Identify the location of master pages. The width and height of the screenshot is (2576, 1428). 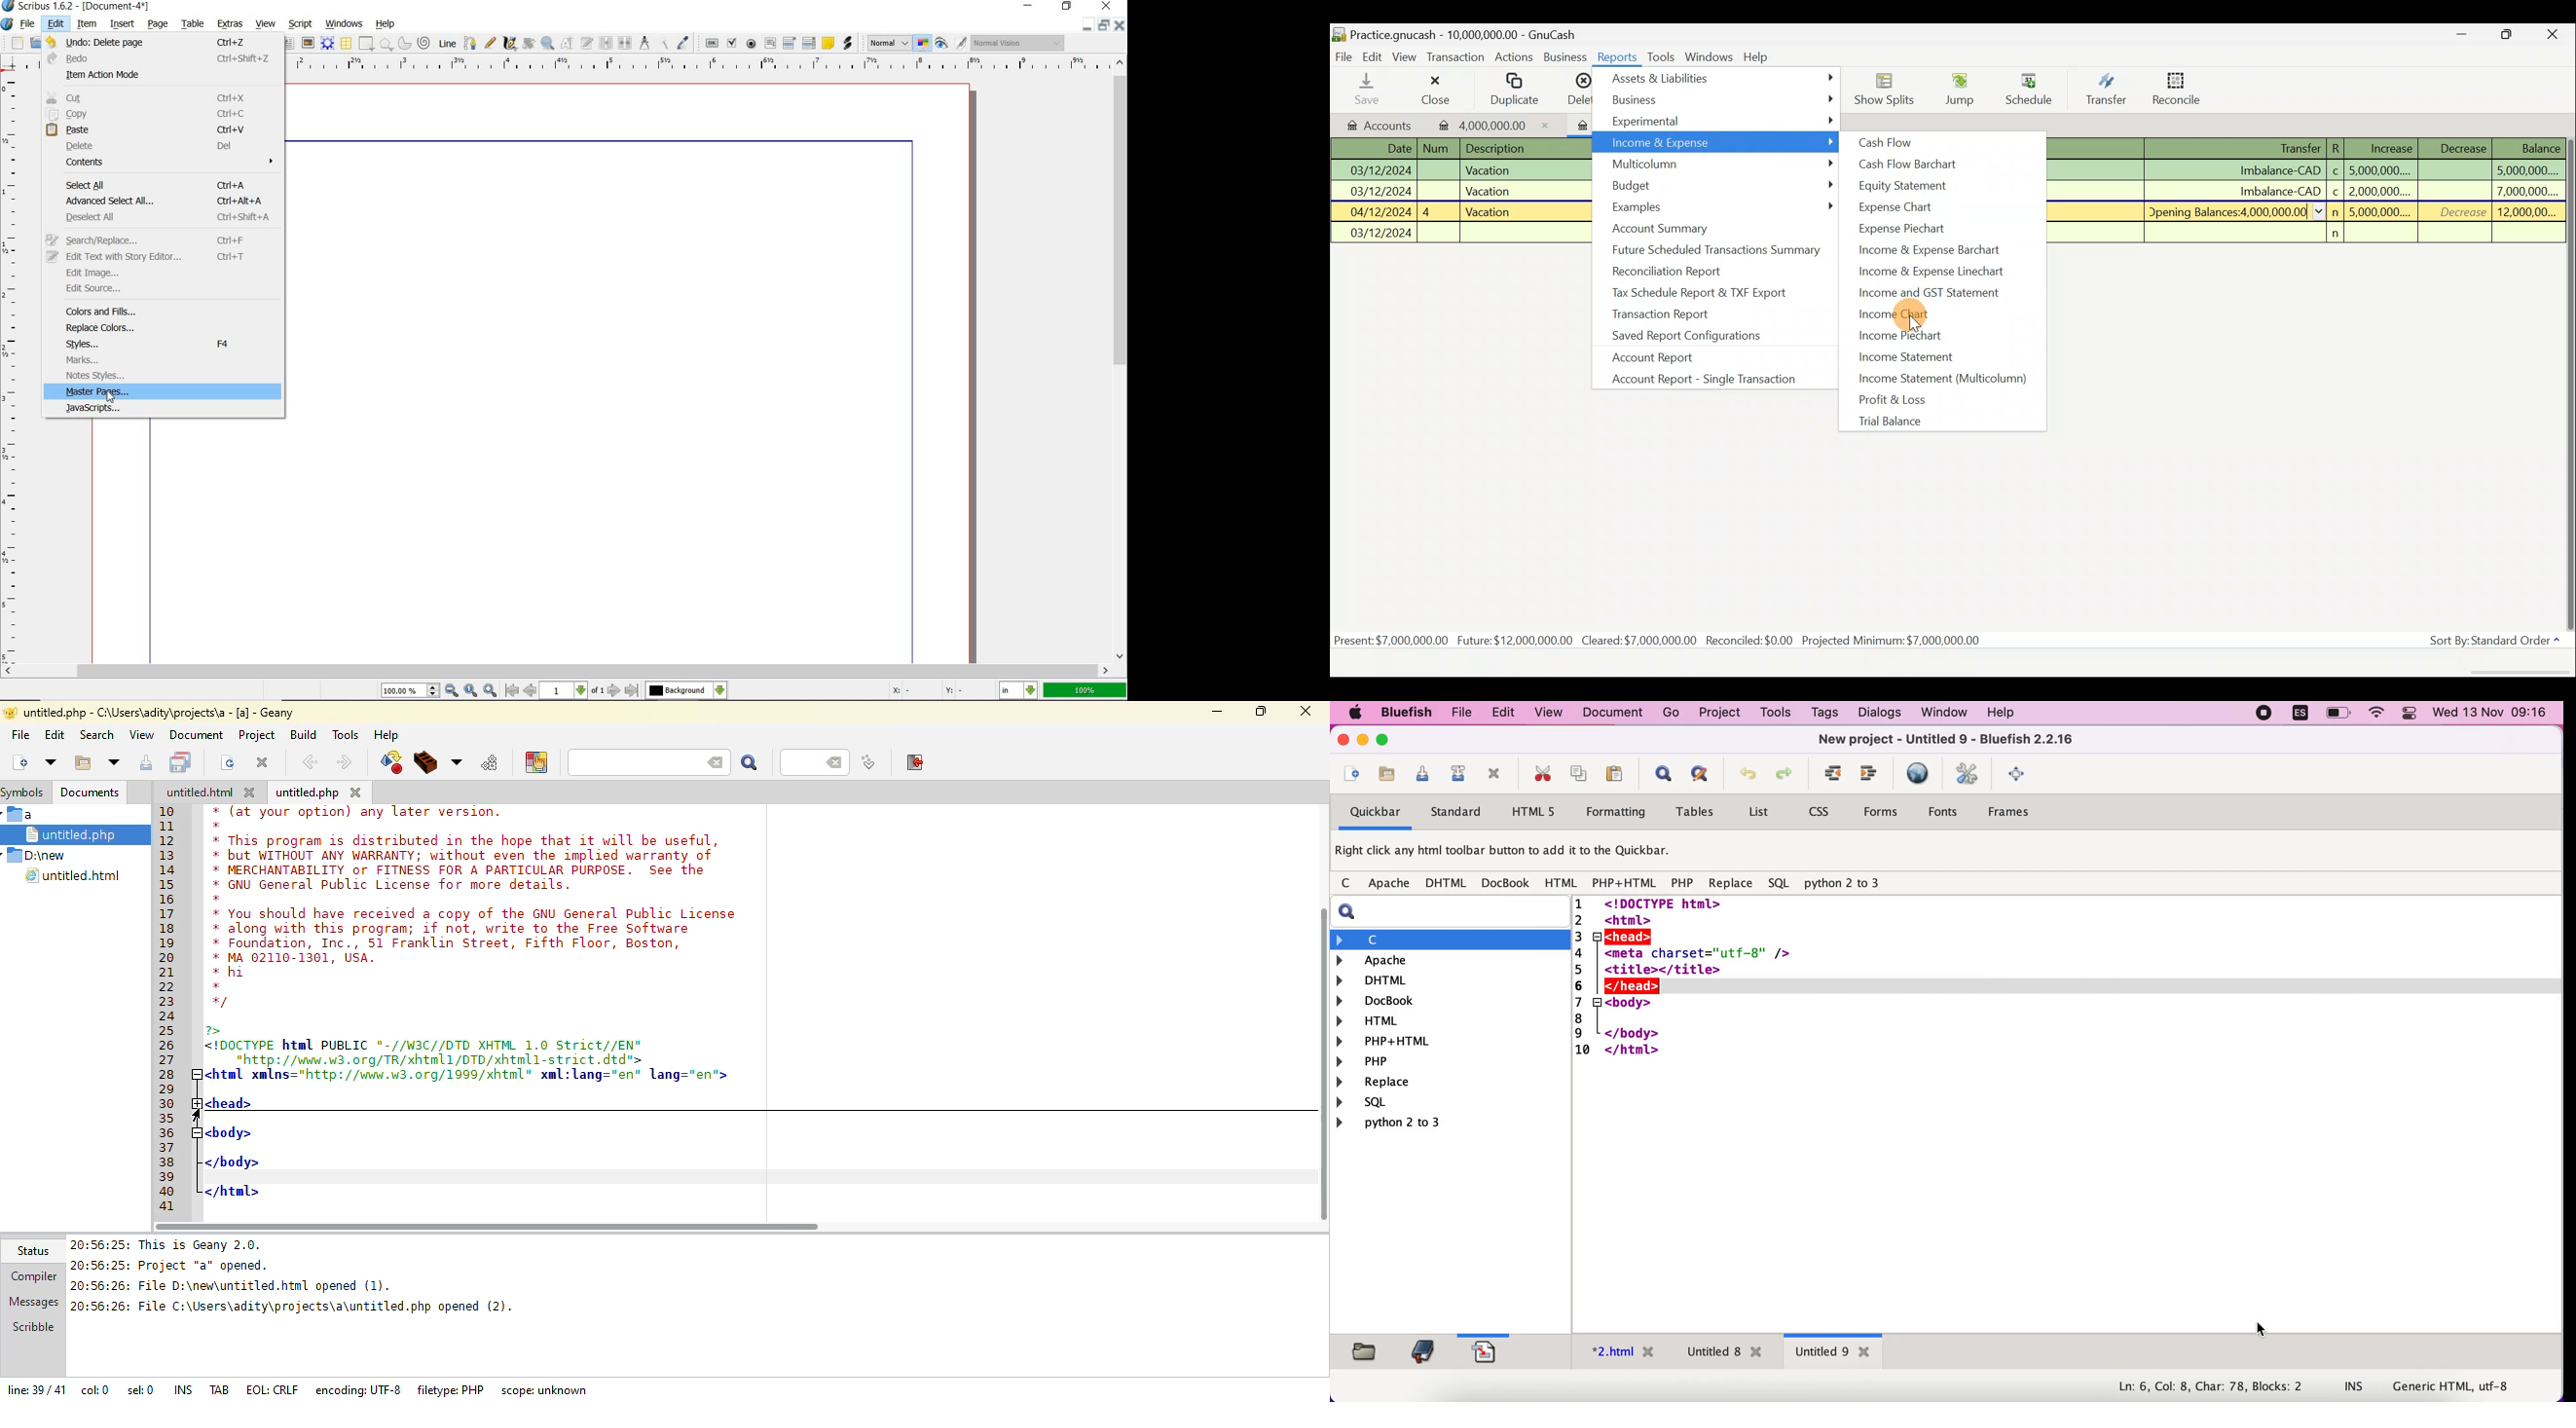
(163, 393).